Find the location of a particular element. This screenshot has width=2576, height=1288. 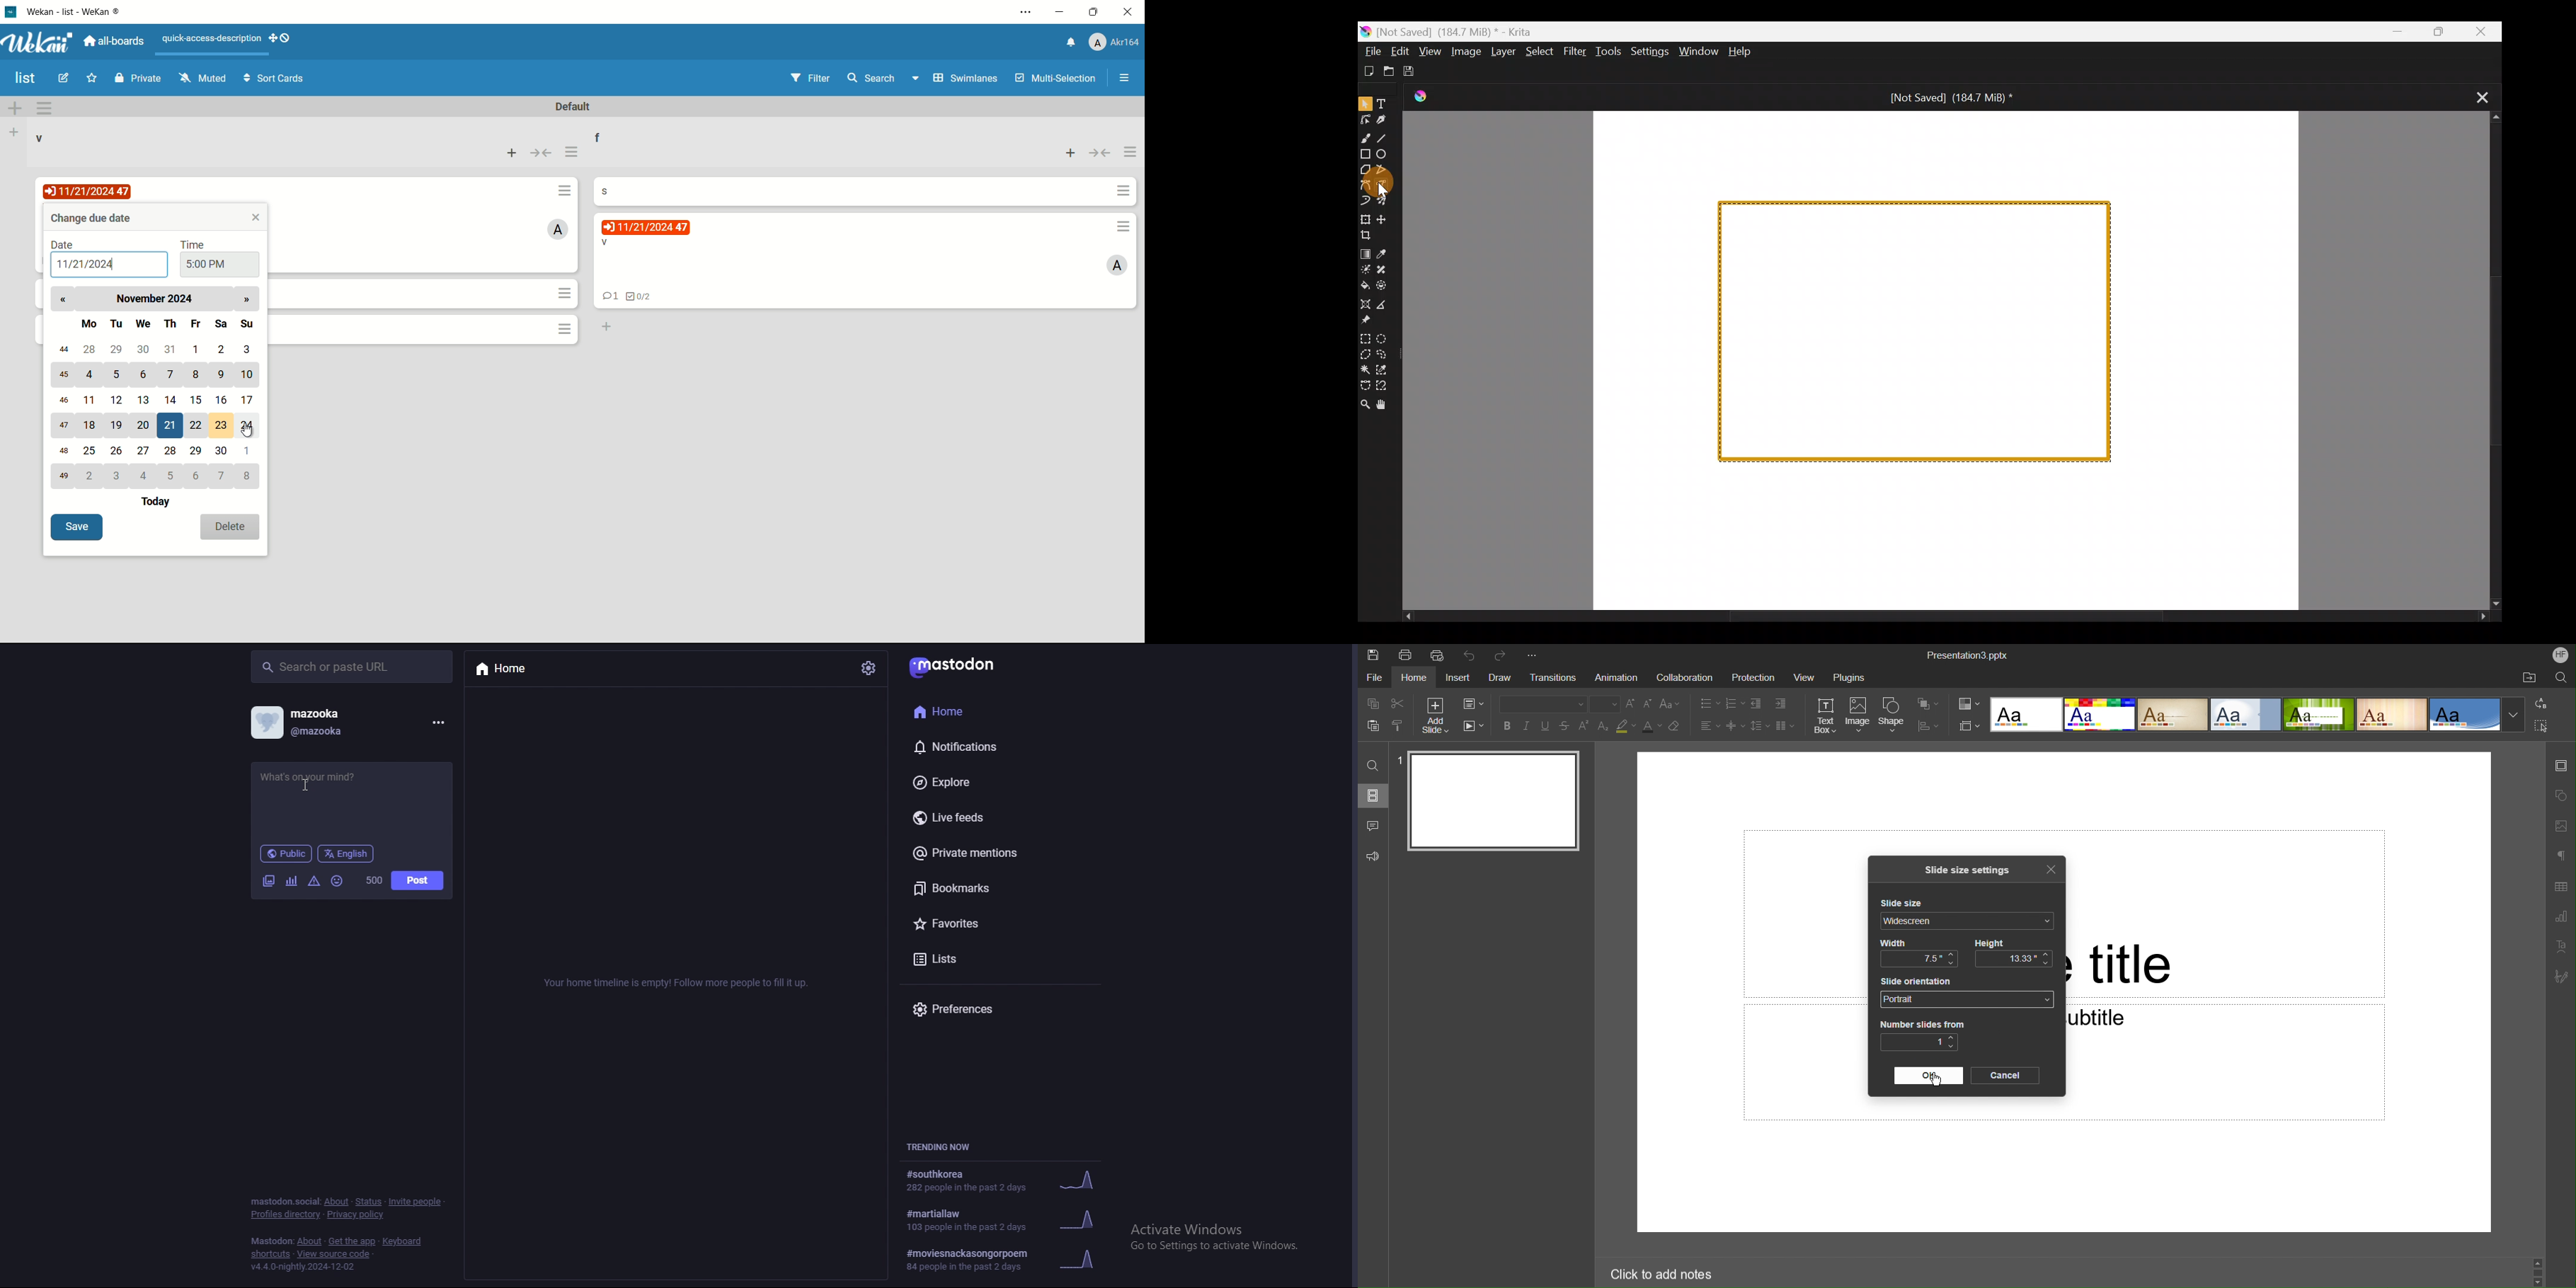

26 is located at coordinates (117, 451).